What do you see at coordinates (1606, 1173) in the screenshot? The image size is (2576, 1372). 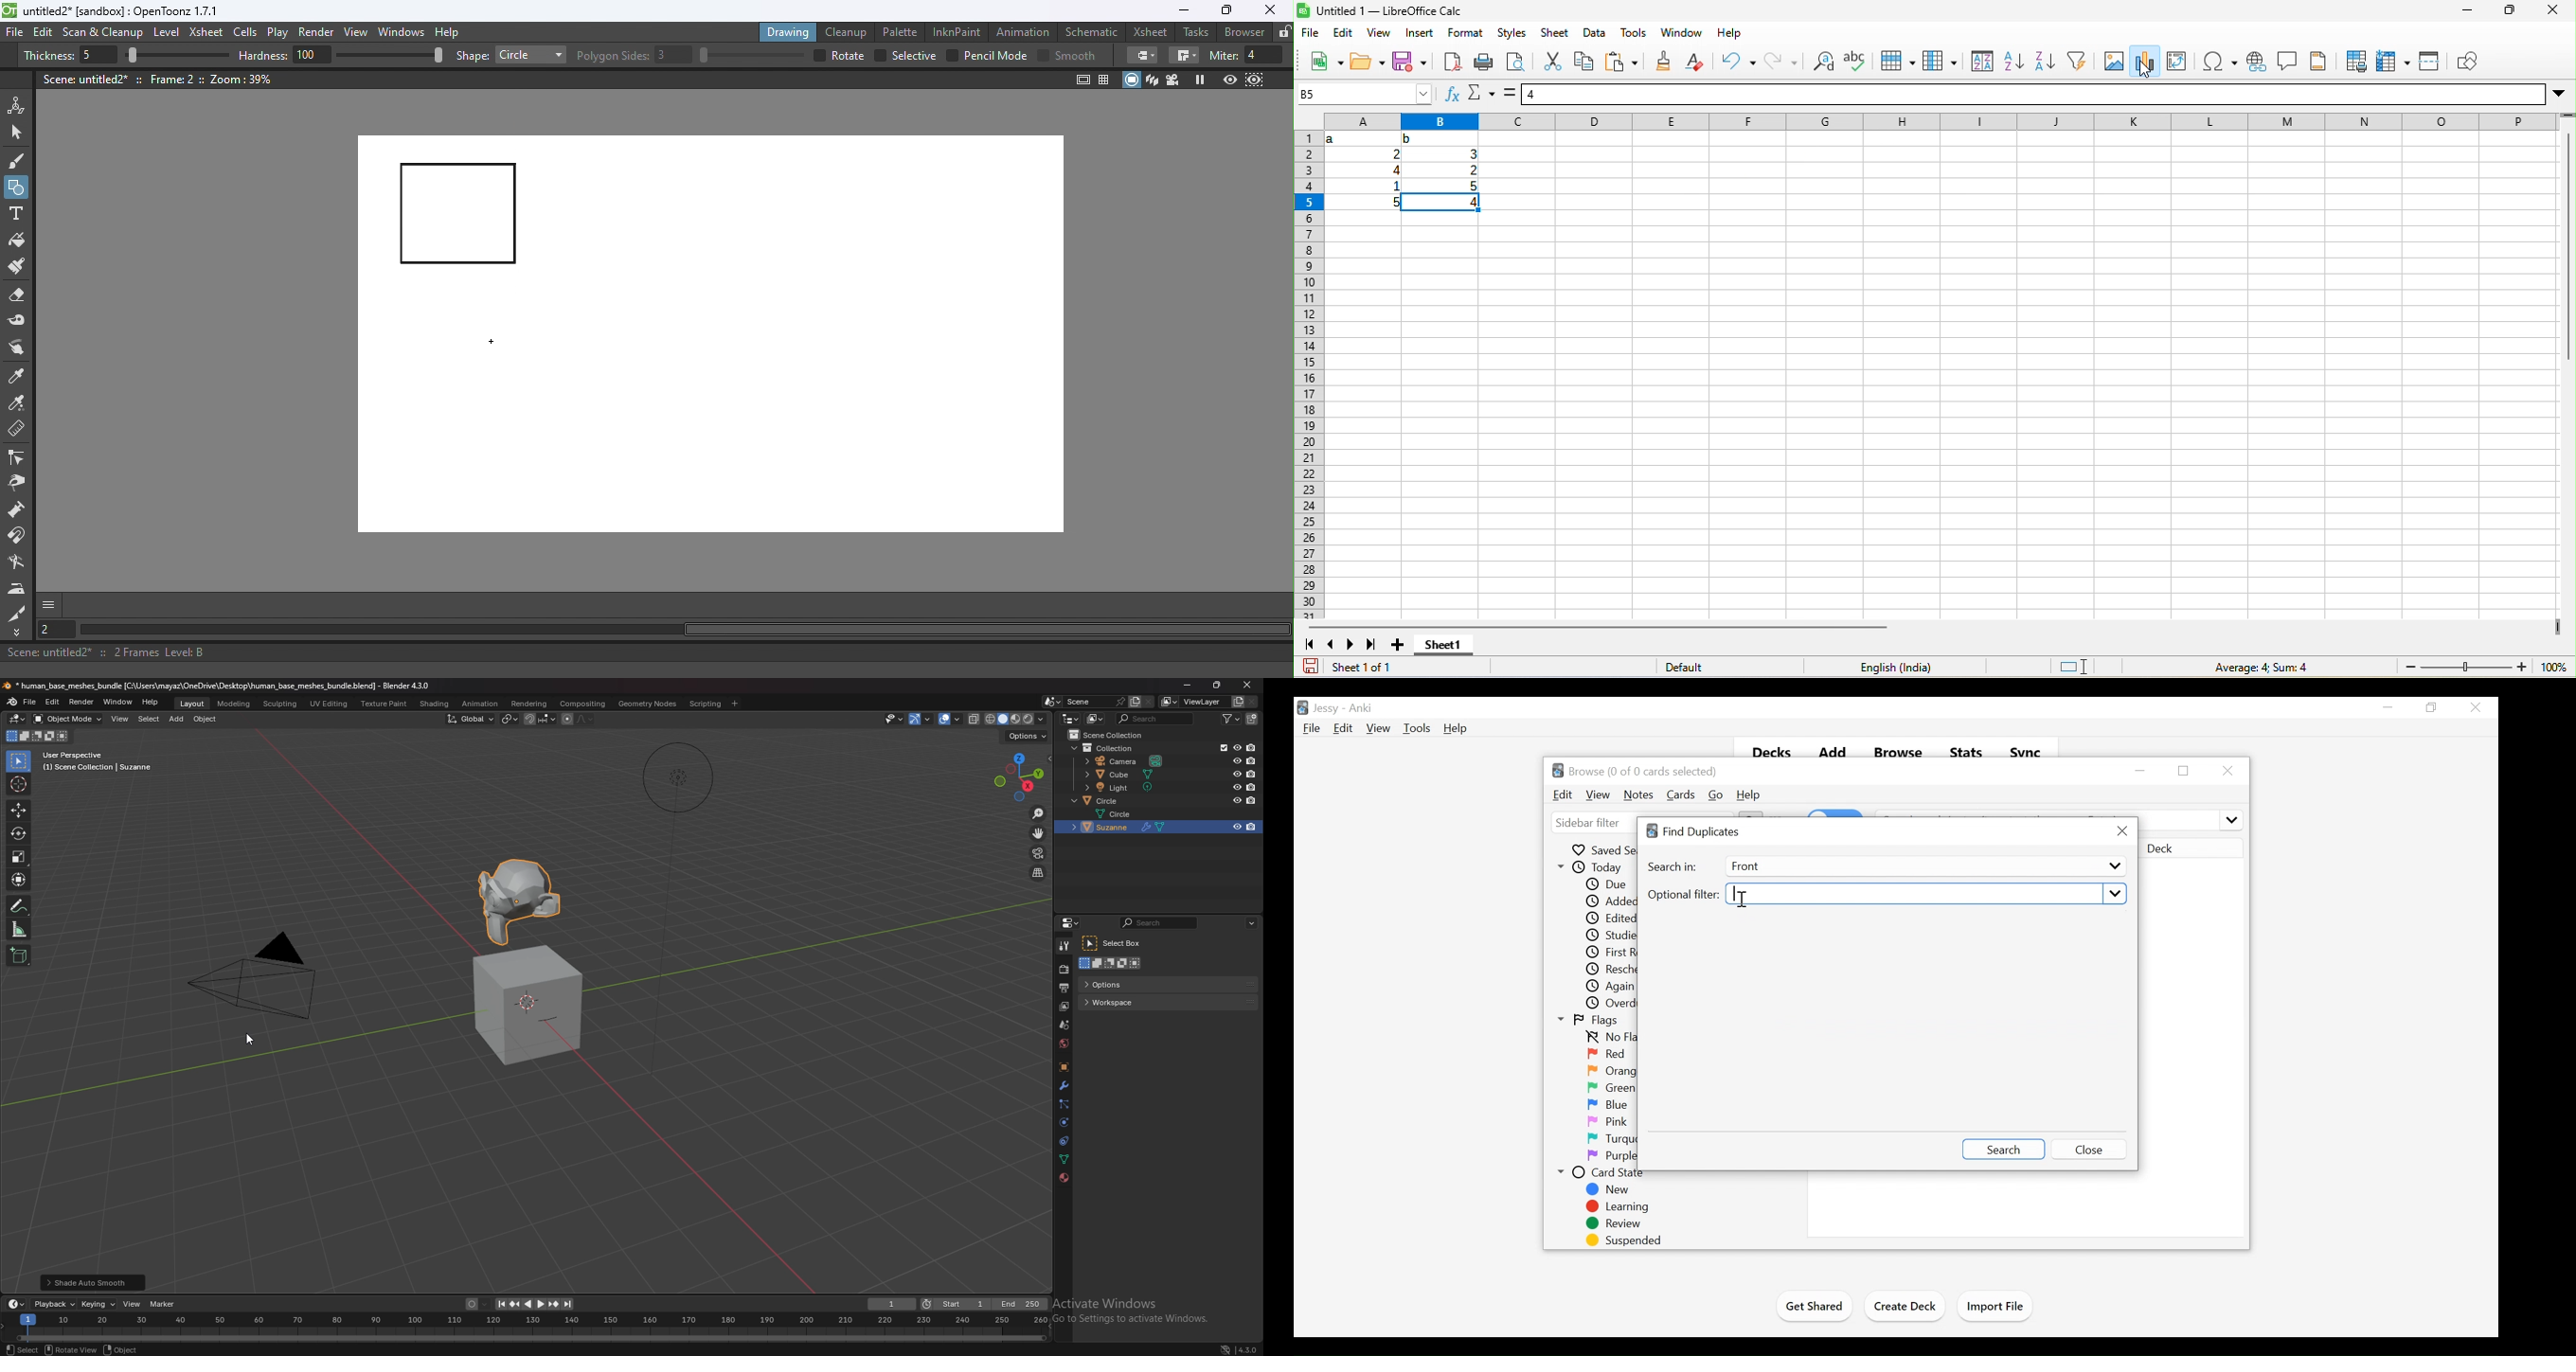 I see `Card State` at bounding box center [1606, 1173].